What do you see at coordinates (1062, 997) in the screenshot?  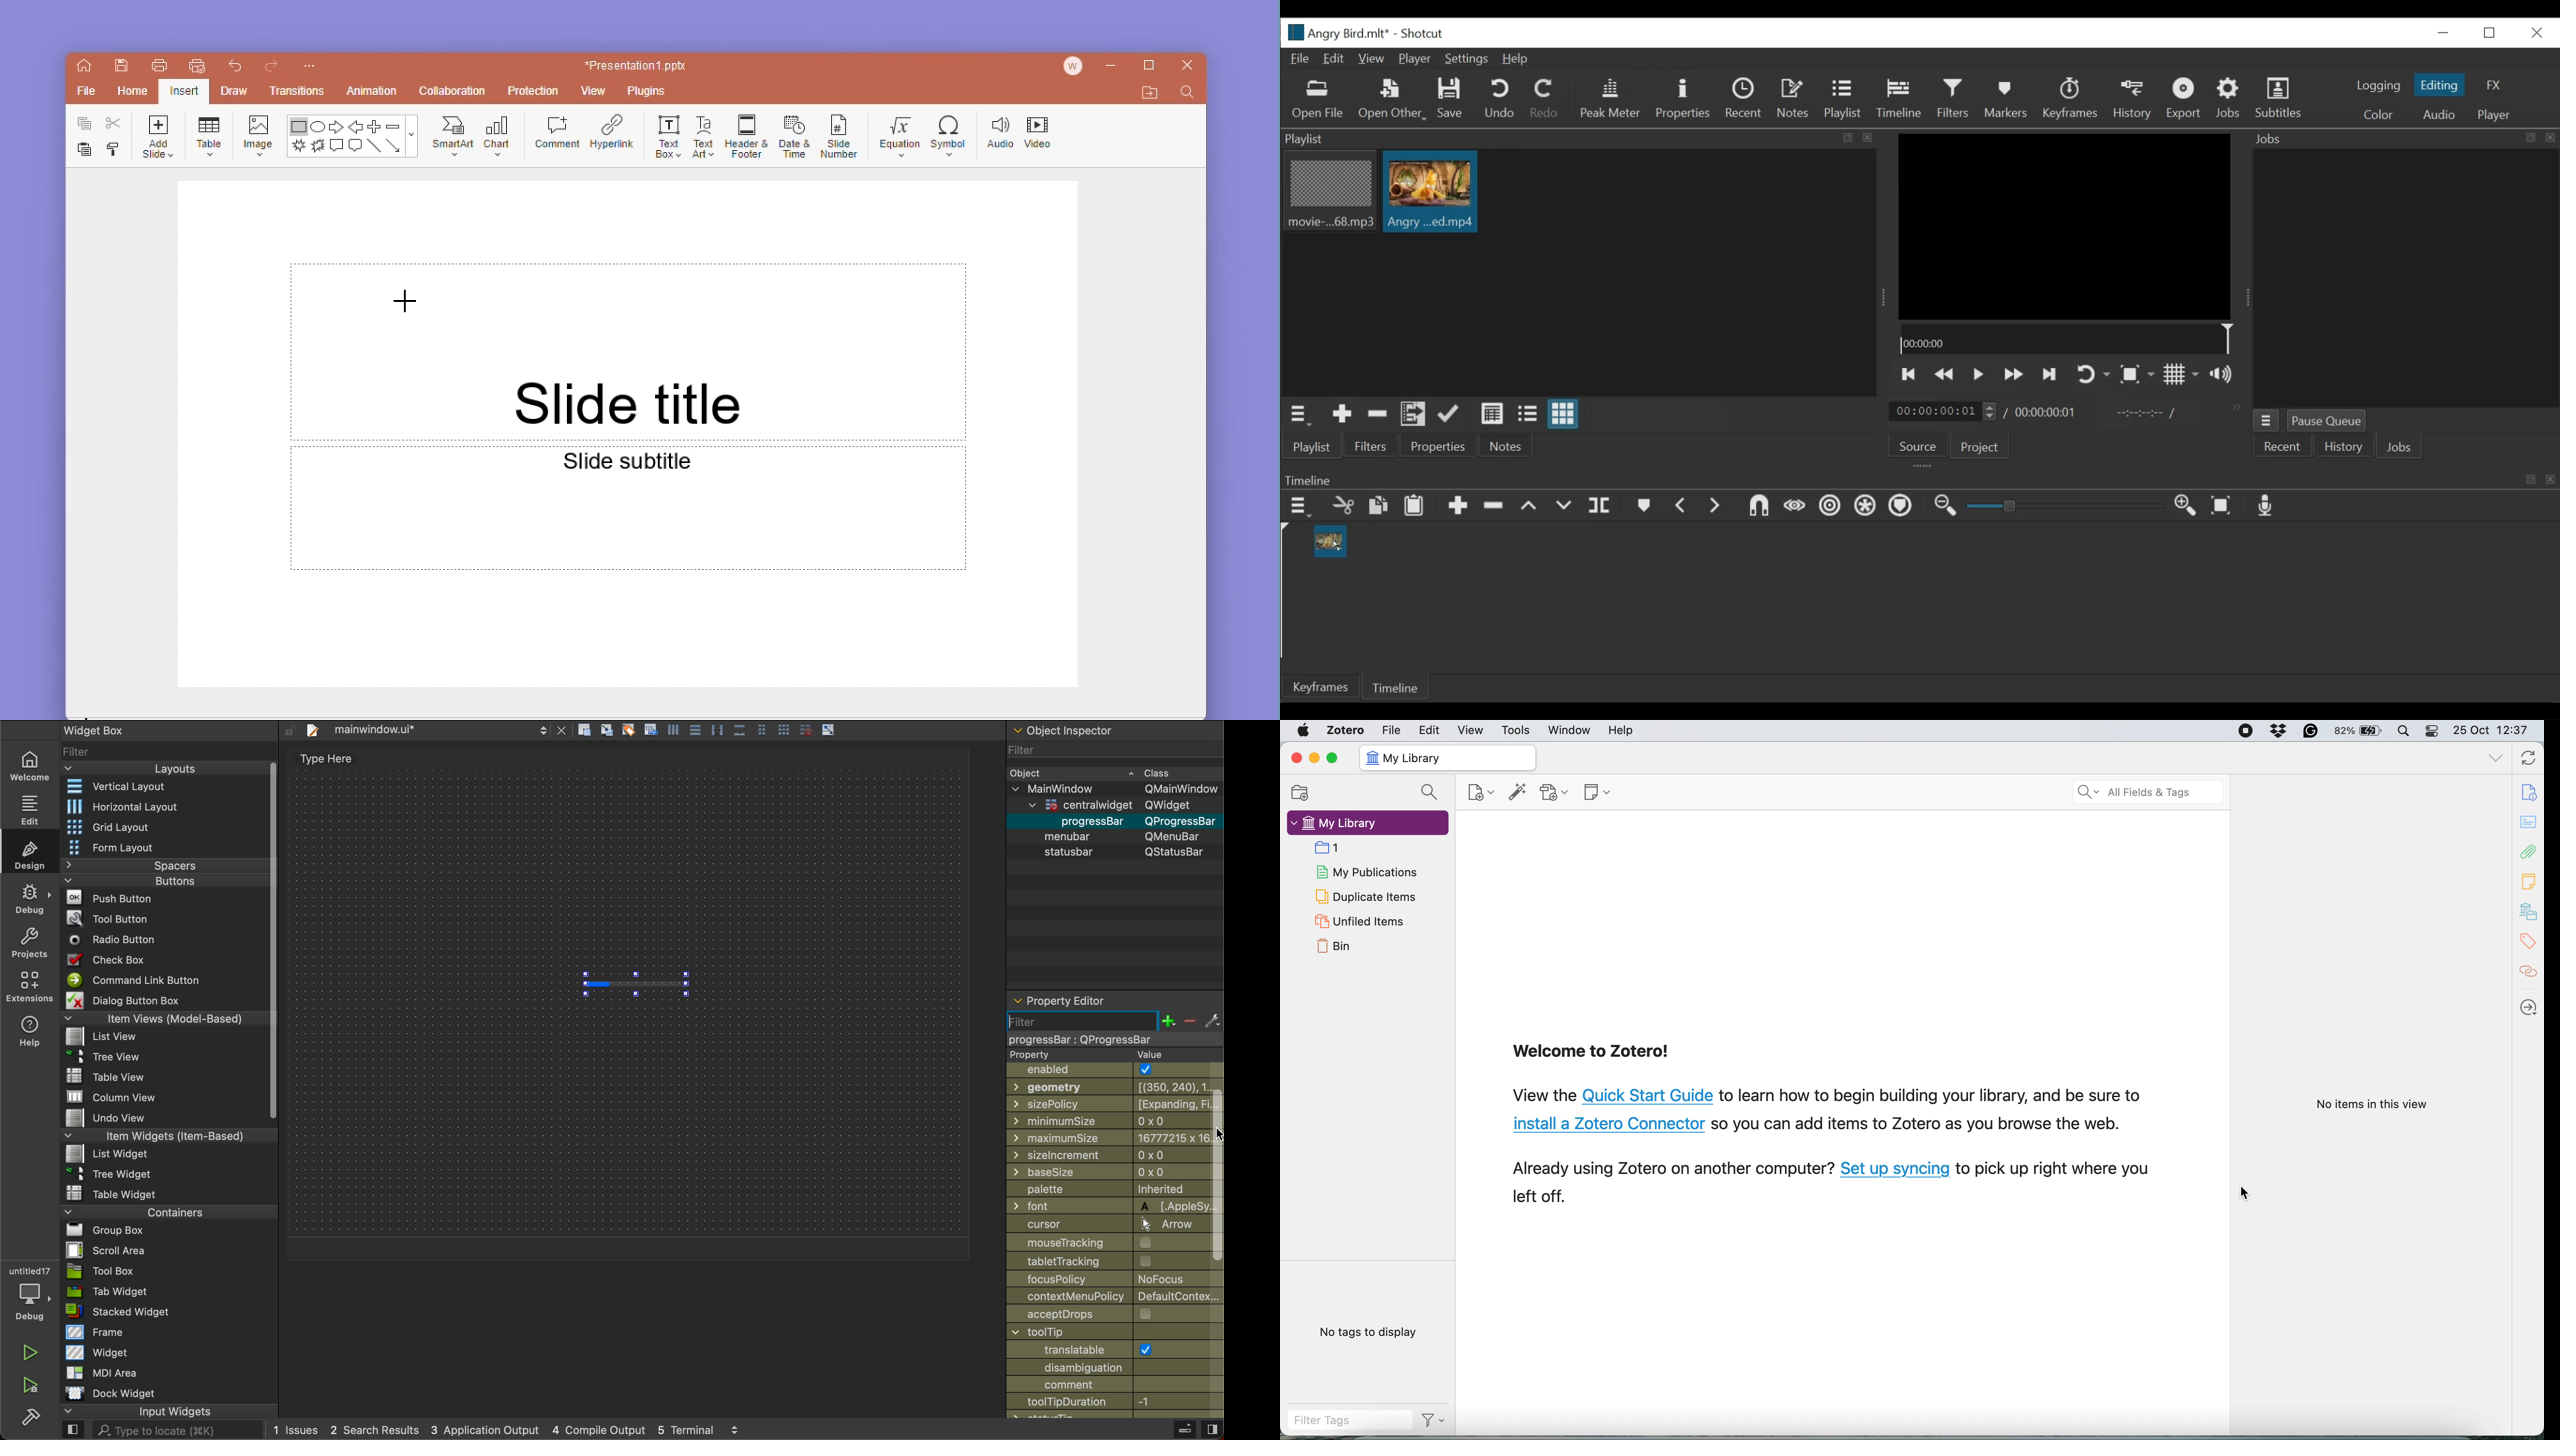 I see `property editor` at bounding box center [1062, 997].